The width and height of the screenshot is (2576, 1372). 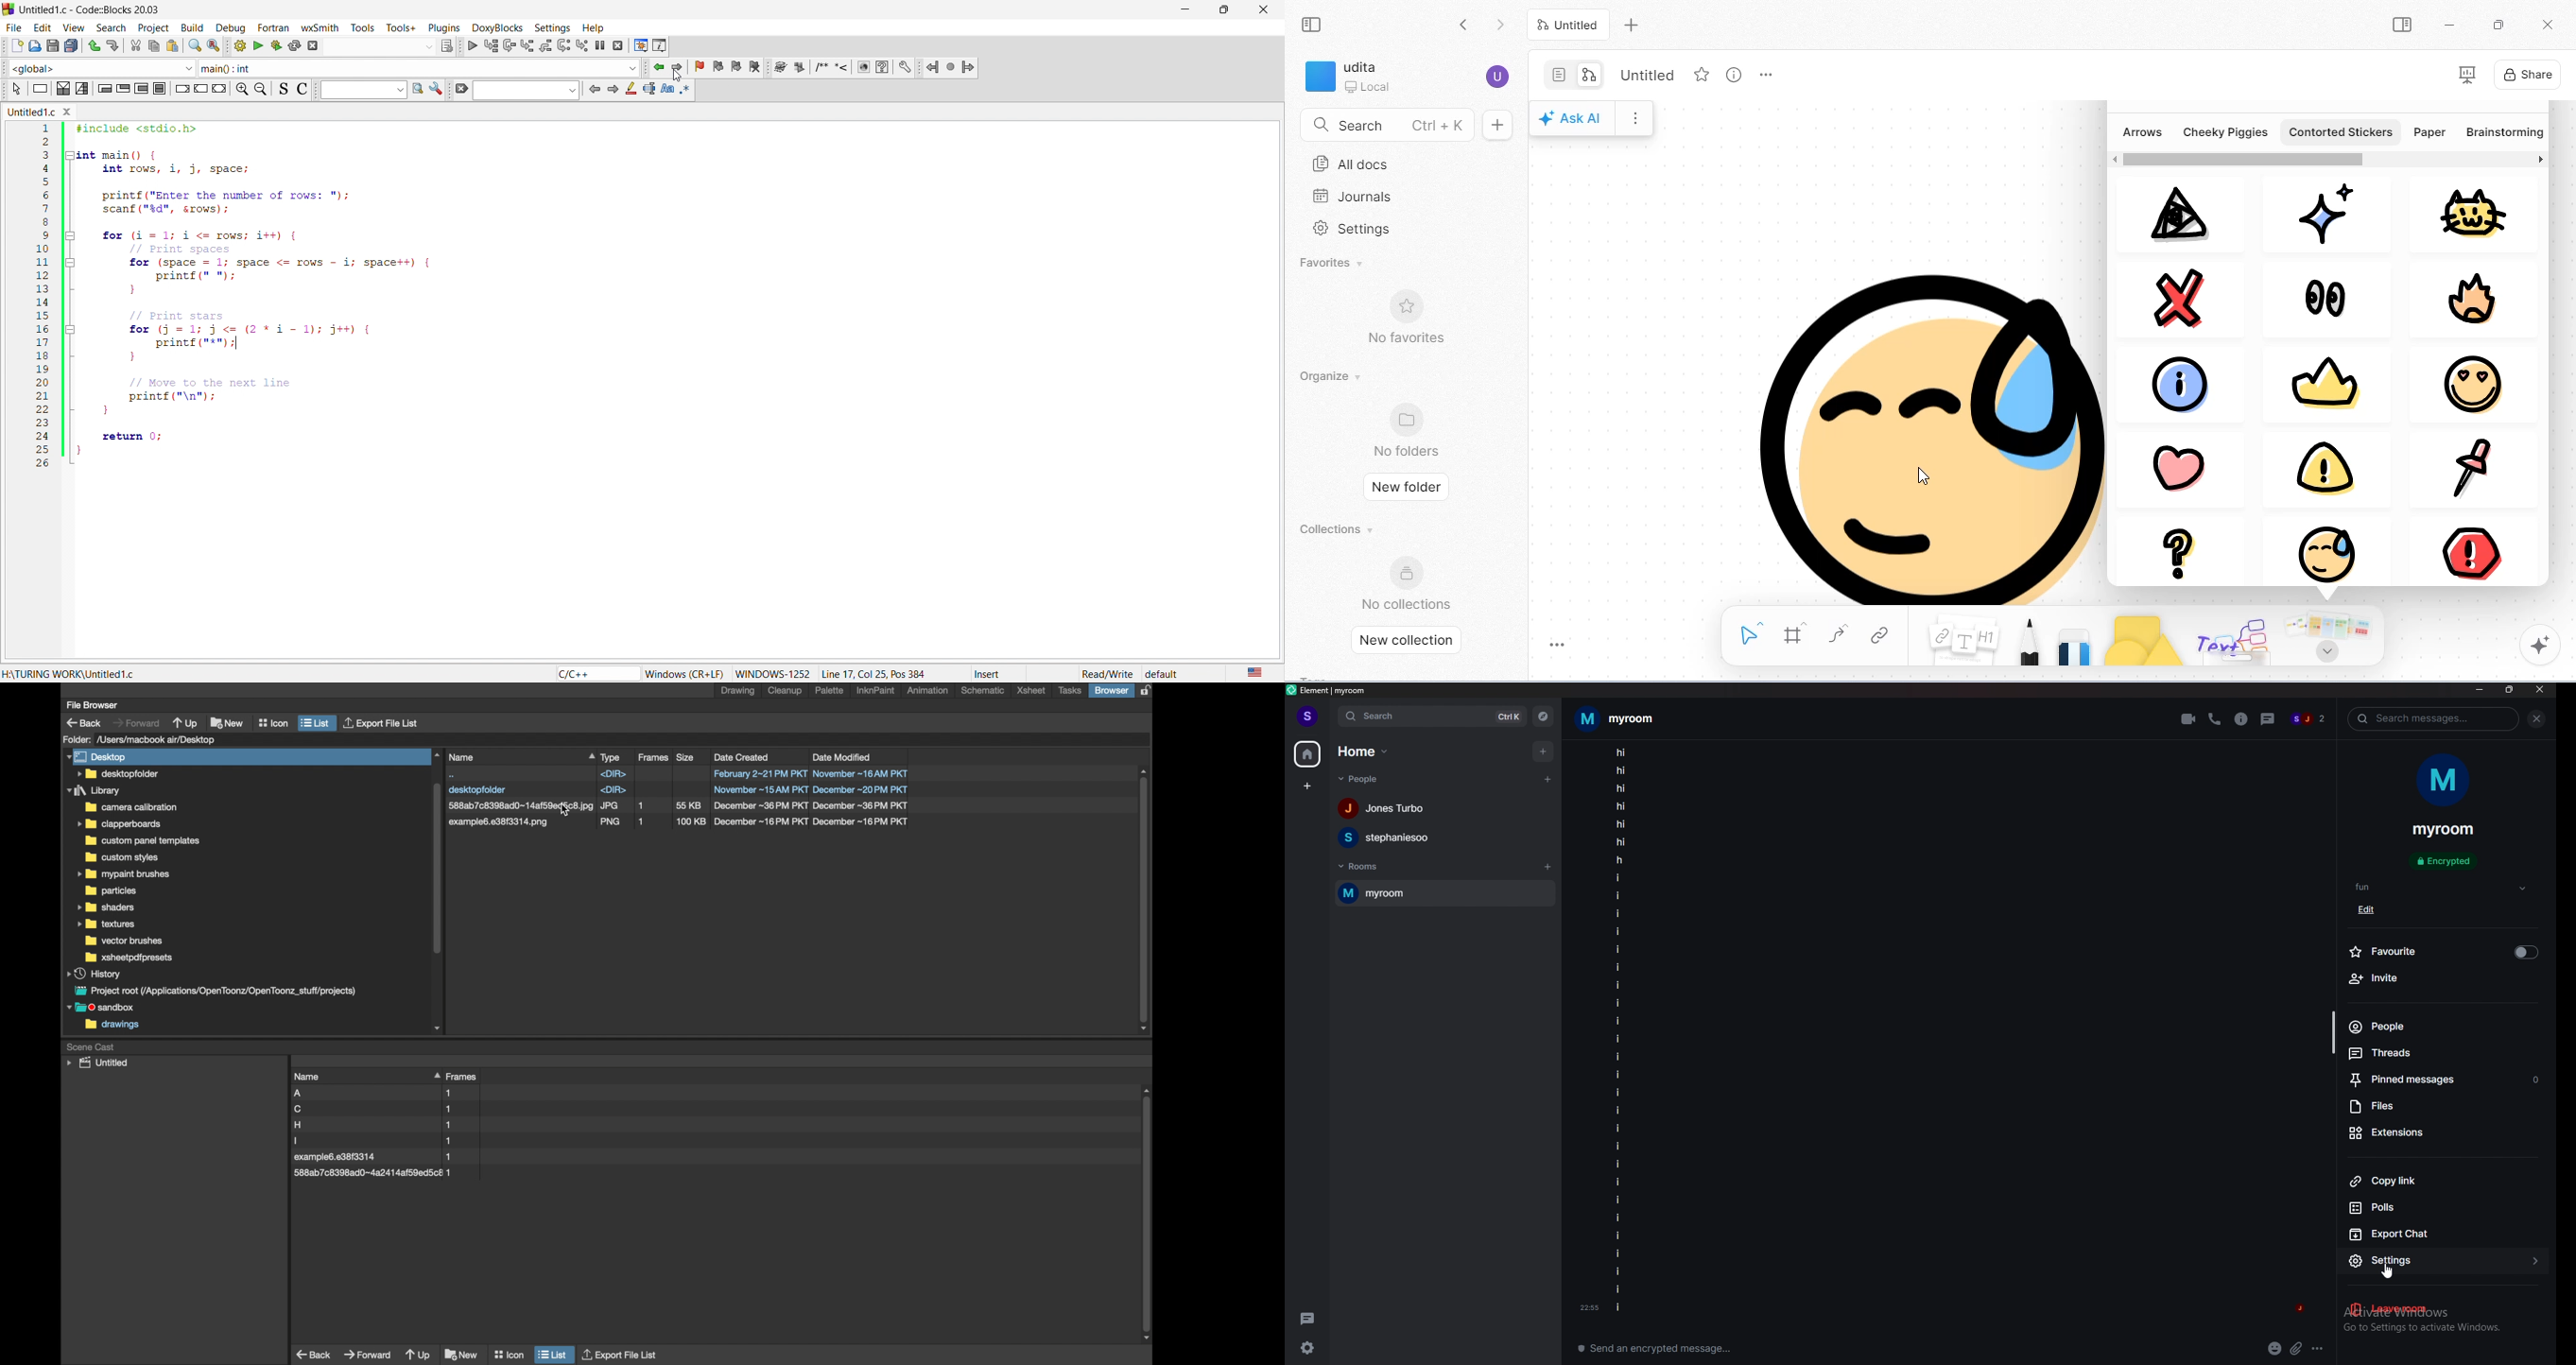 What do you see at coordinates (122, 875) in the screenshot?
I see `folder` at bounding box center [122, 875].